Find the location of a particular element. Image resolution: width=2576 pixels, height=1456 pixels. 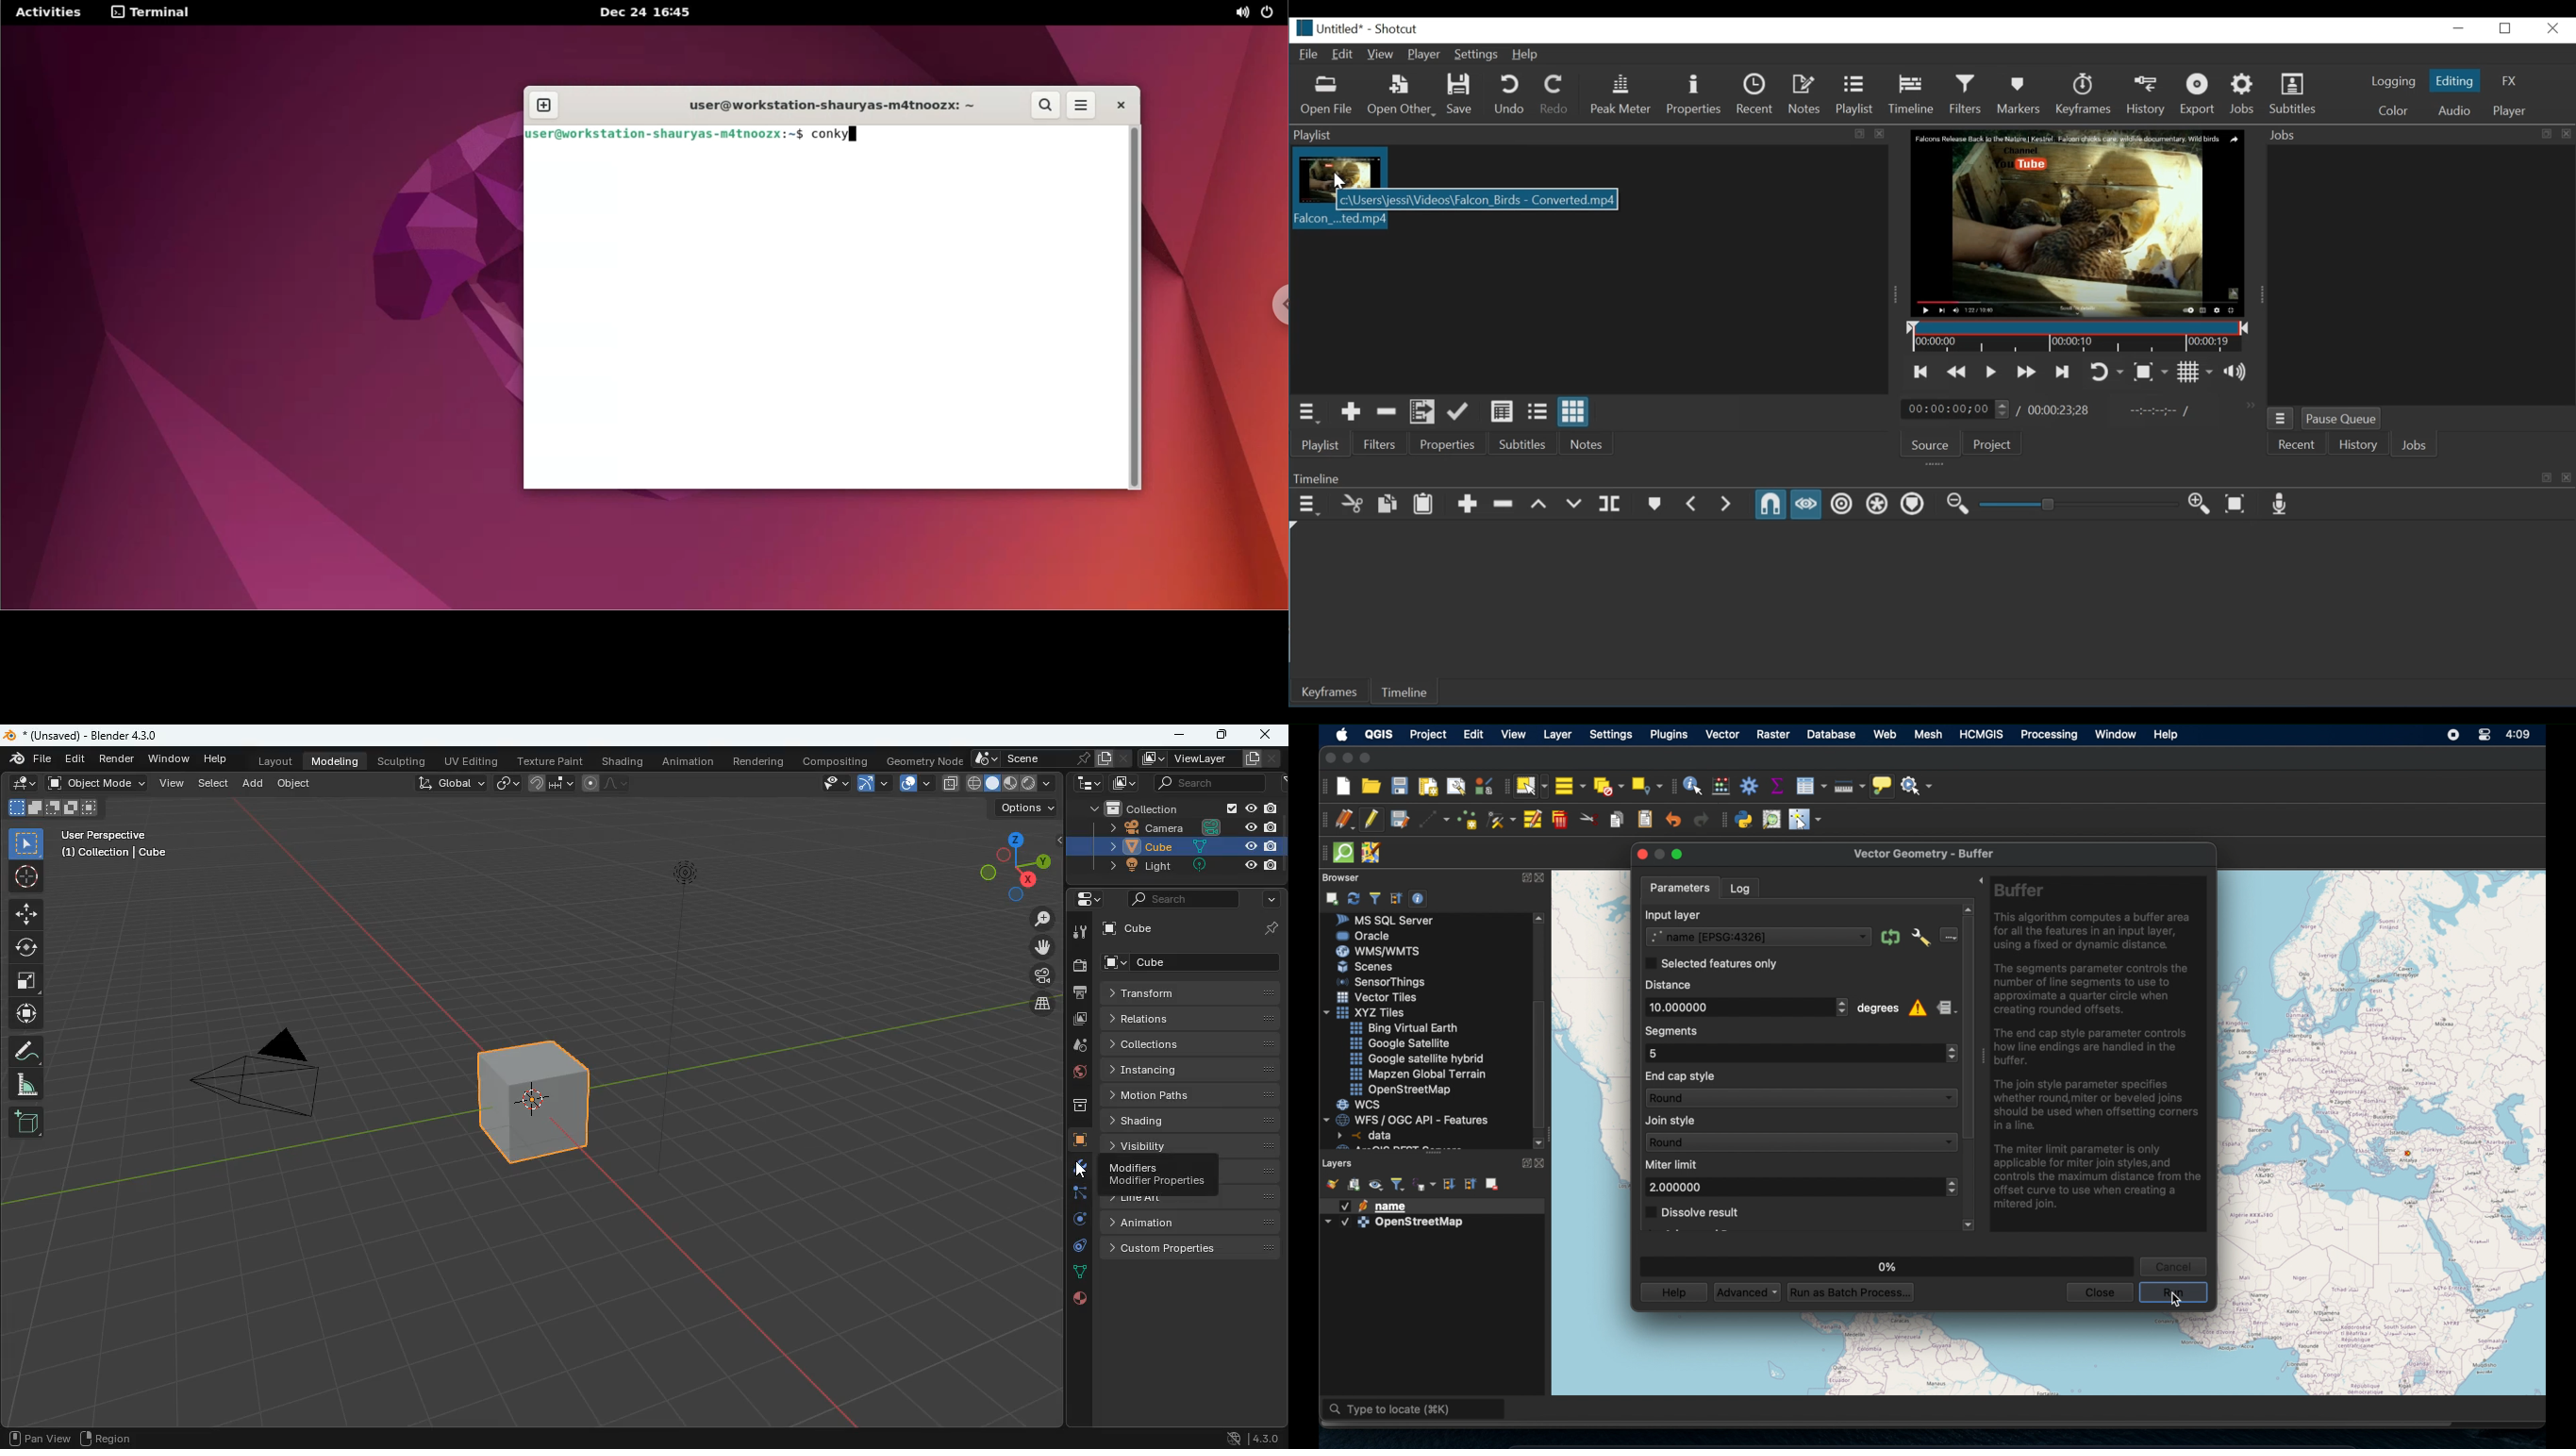

Settings is located at coordinates (1476, 54).